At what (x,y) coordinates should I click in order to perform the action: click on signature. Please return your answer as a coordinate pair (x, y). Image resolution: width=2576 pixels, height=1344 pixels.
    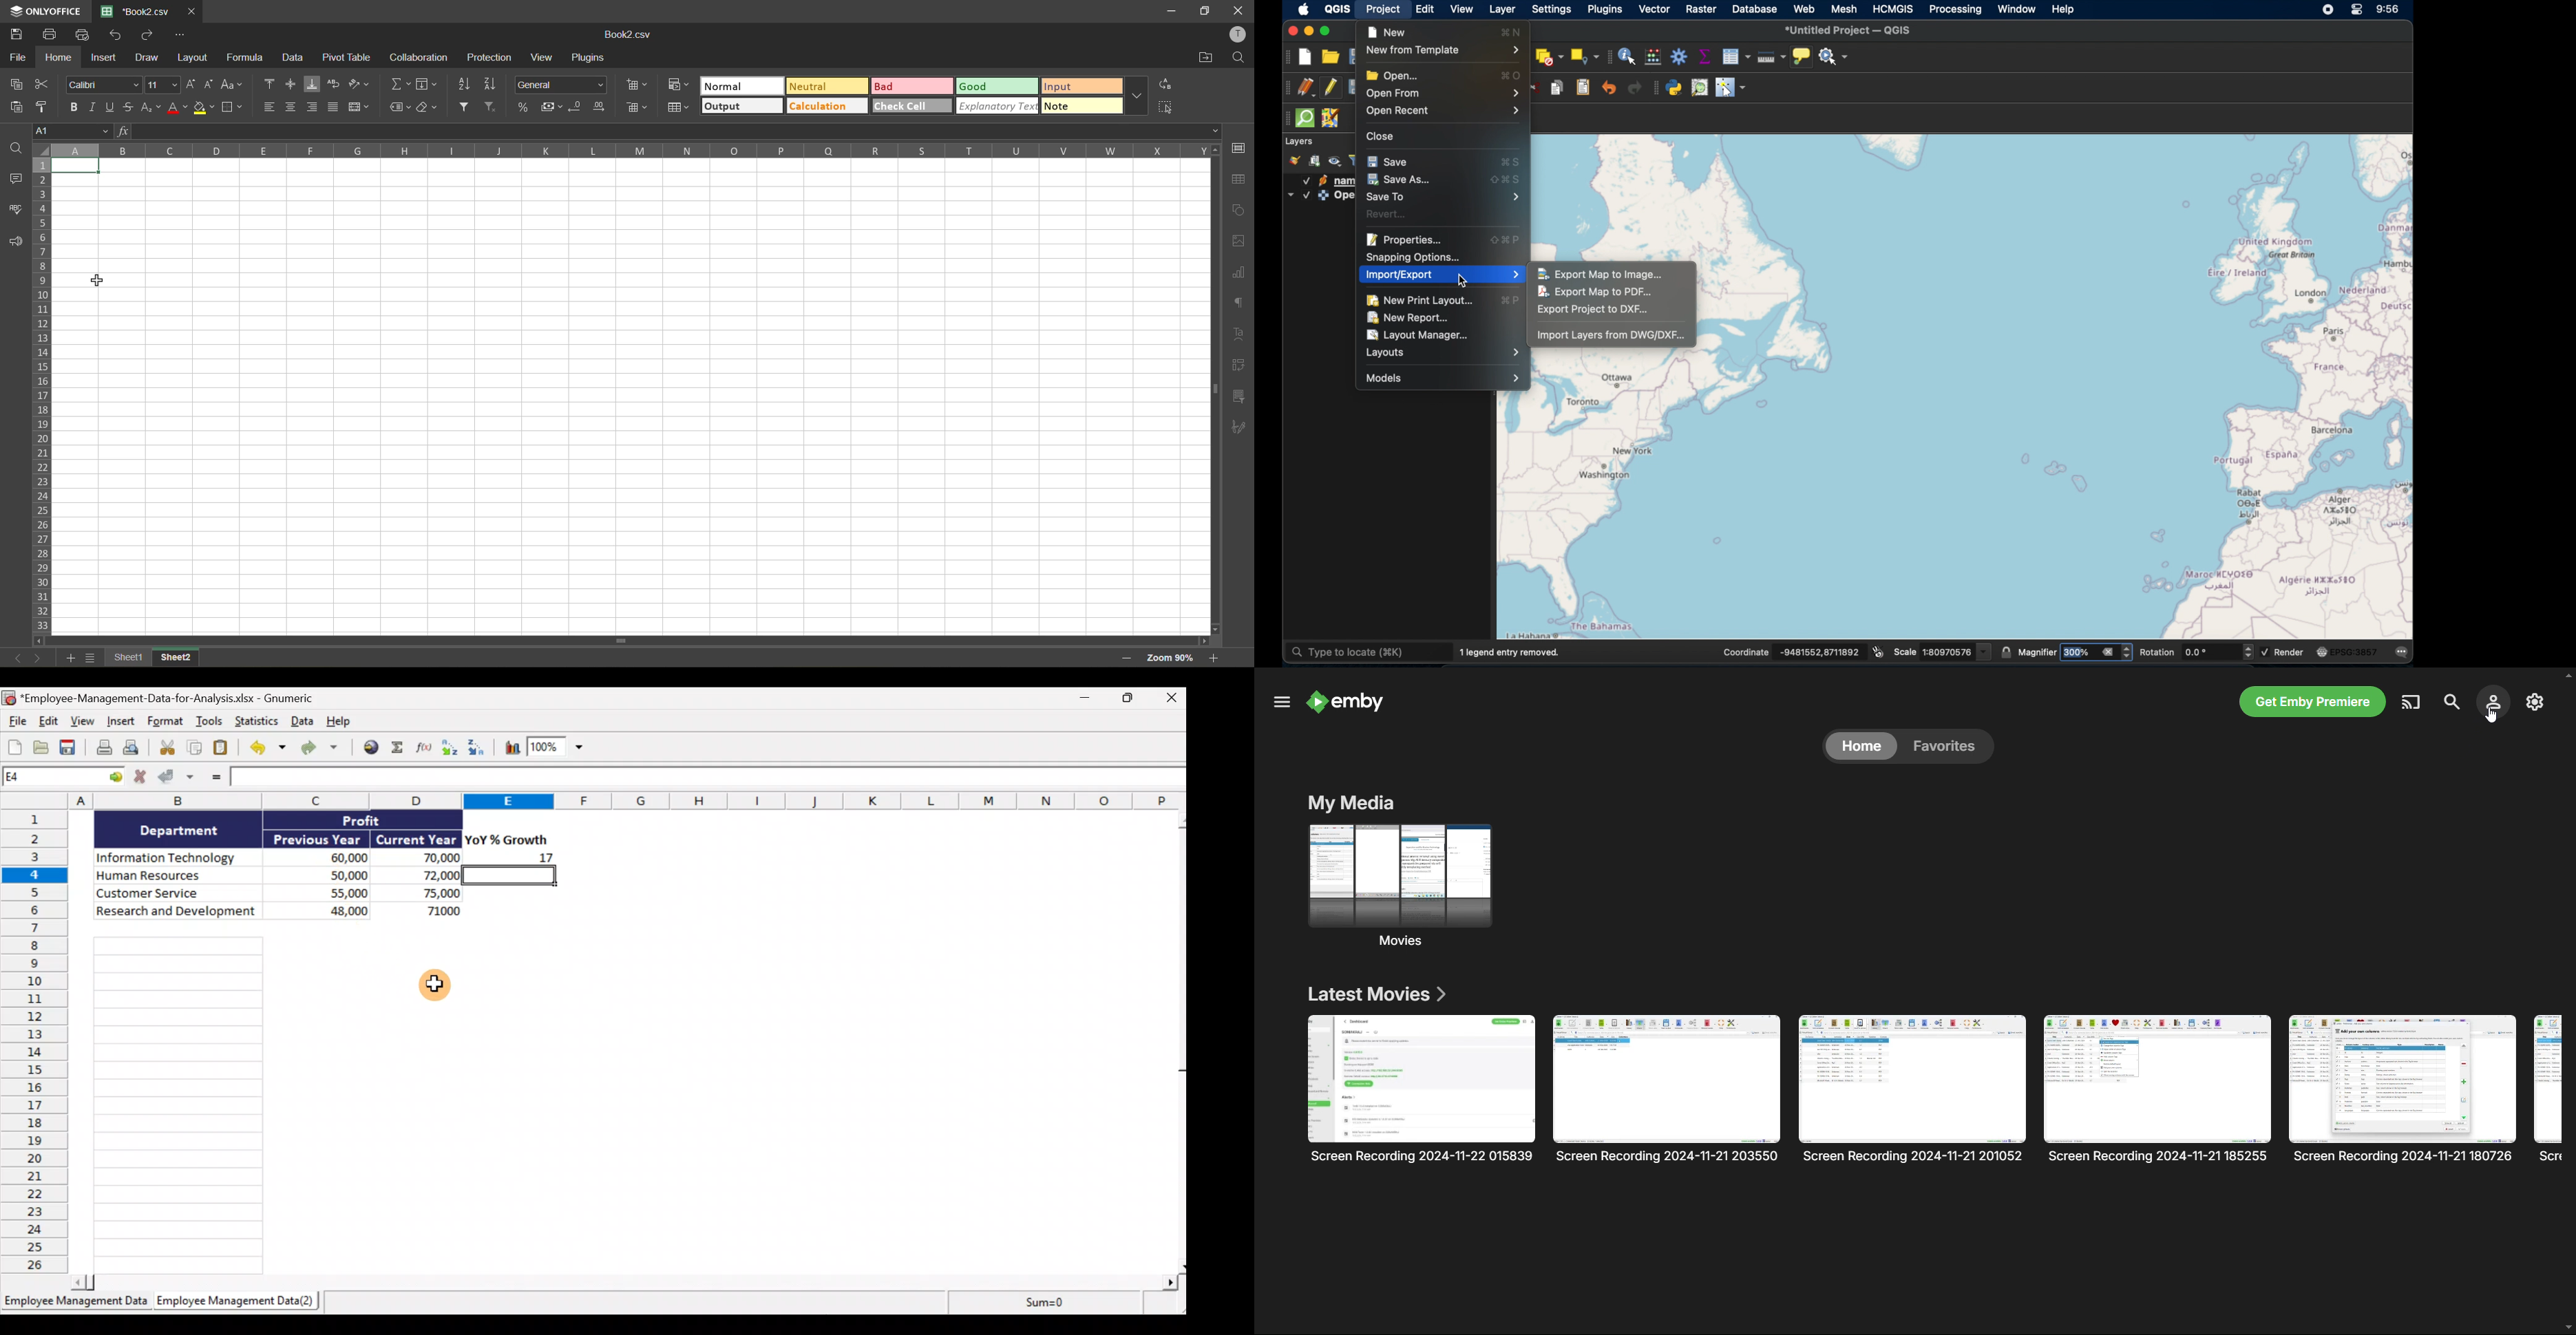
    Looking at the image, I should click on (1241, 426).